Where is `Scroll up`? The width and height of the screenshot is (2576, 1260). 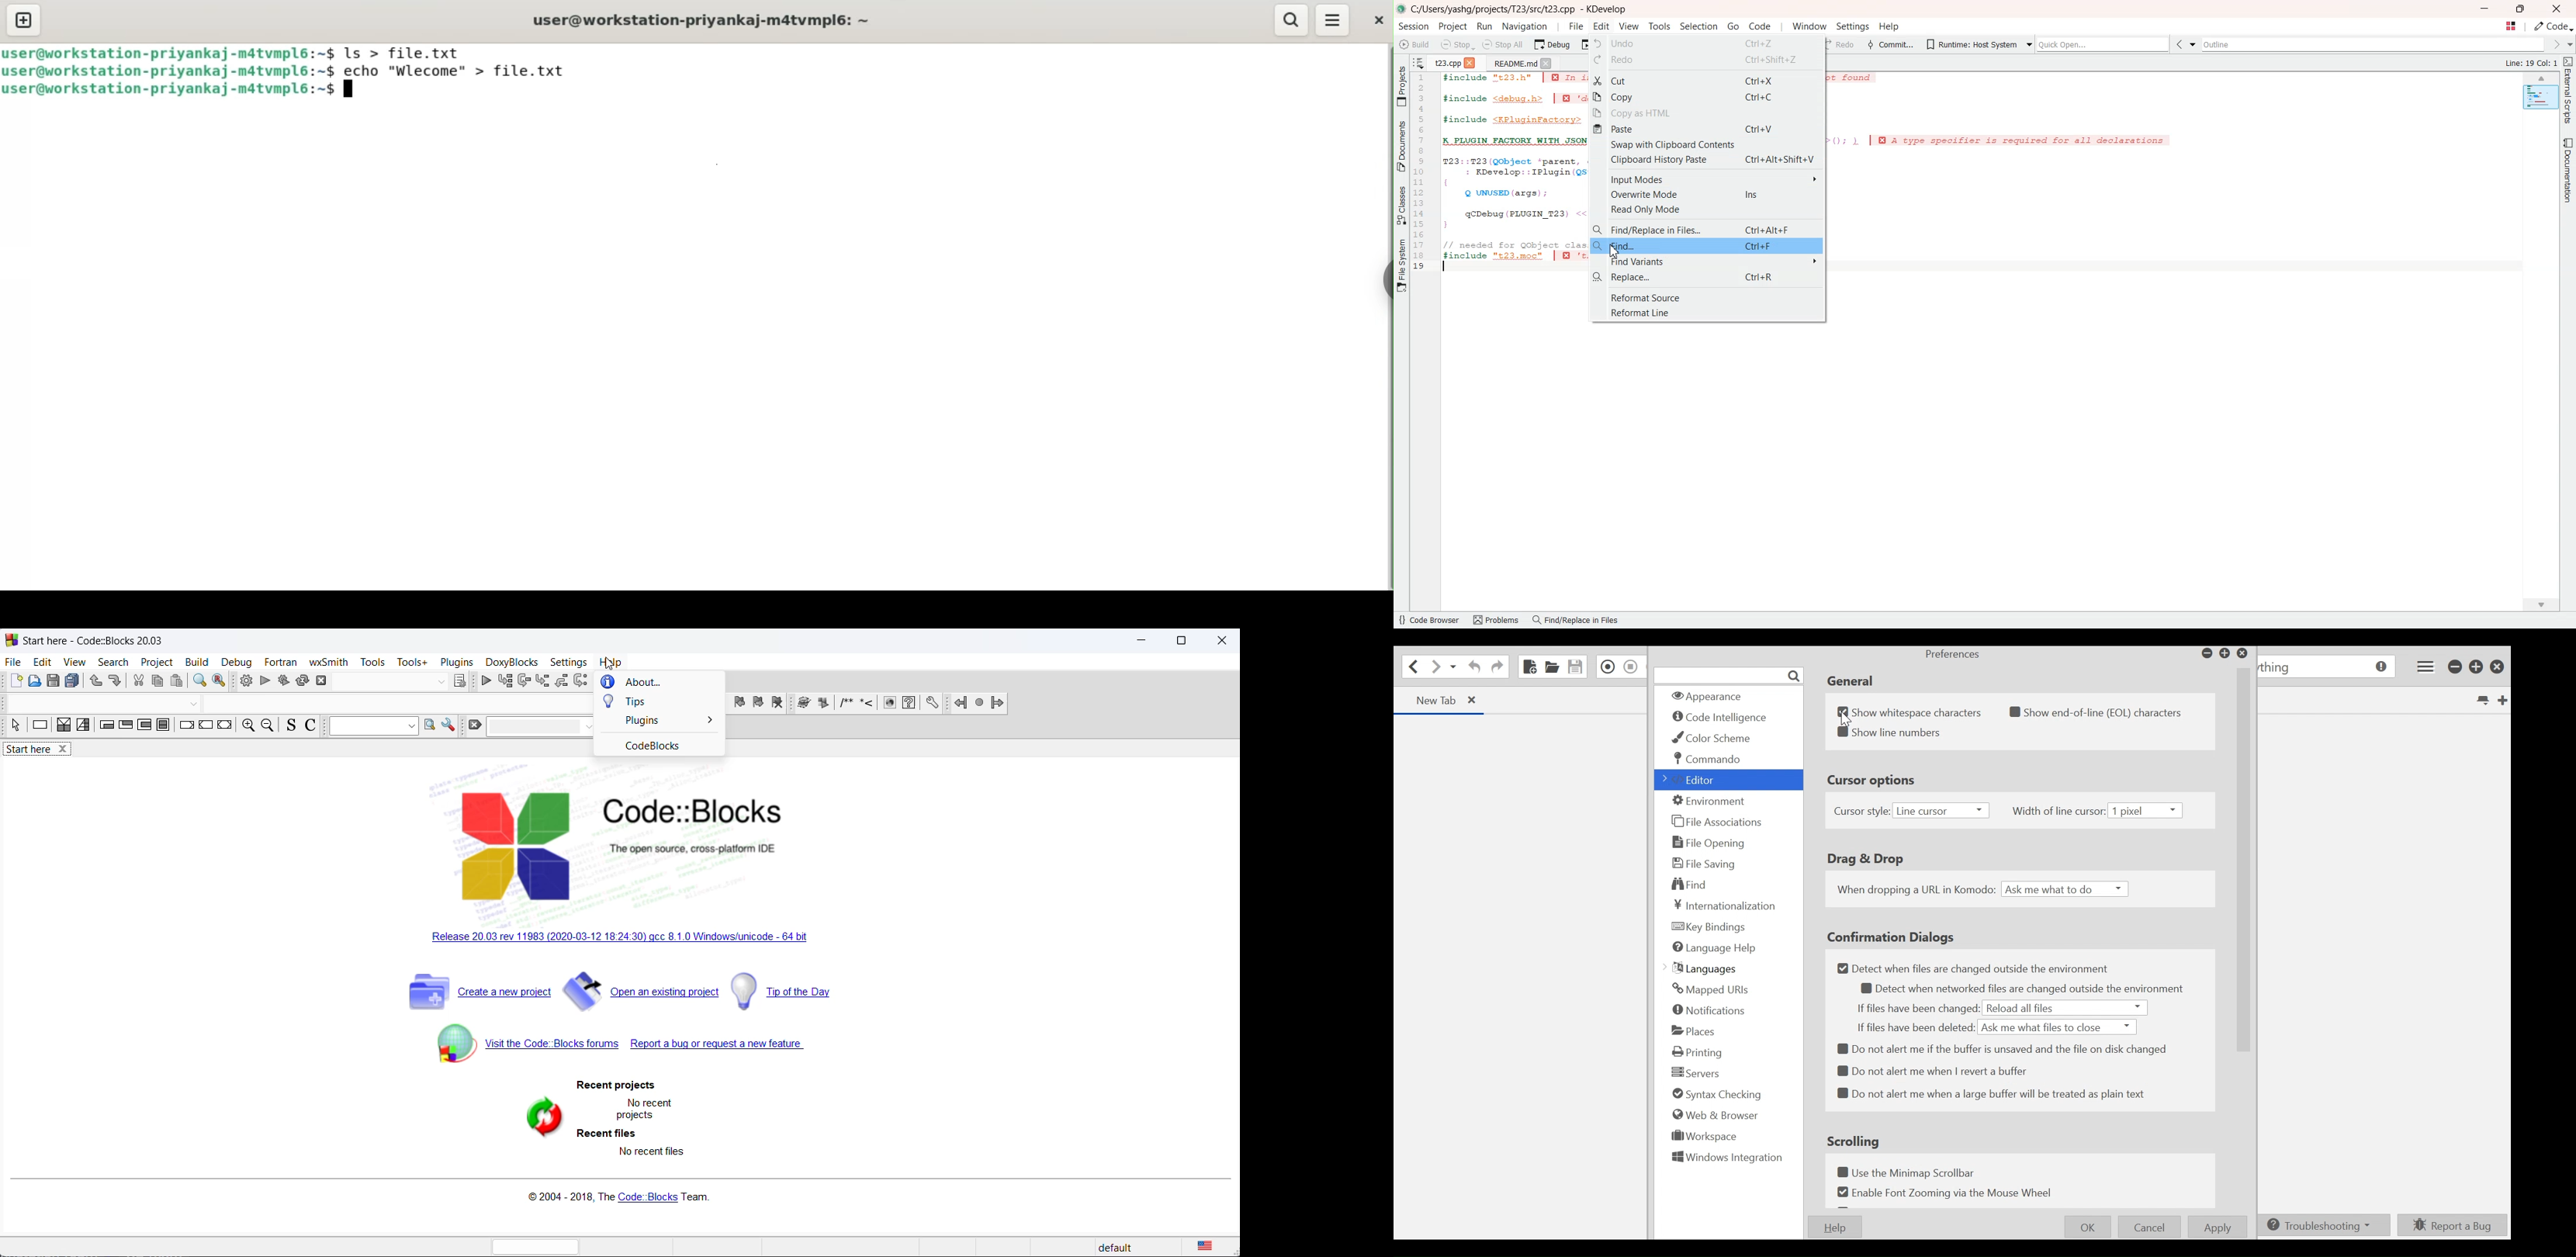 Scroll up is located at coordinates (2542, 78).